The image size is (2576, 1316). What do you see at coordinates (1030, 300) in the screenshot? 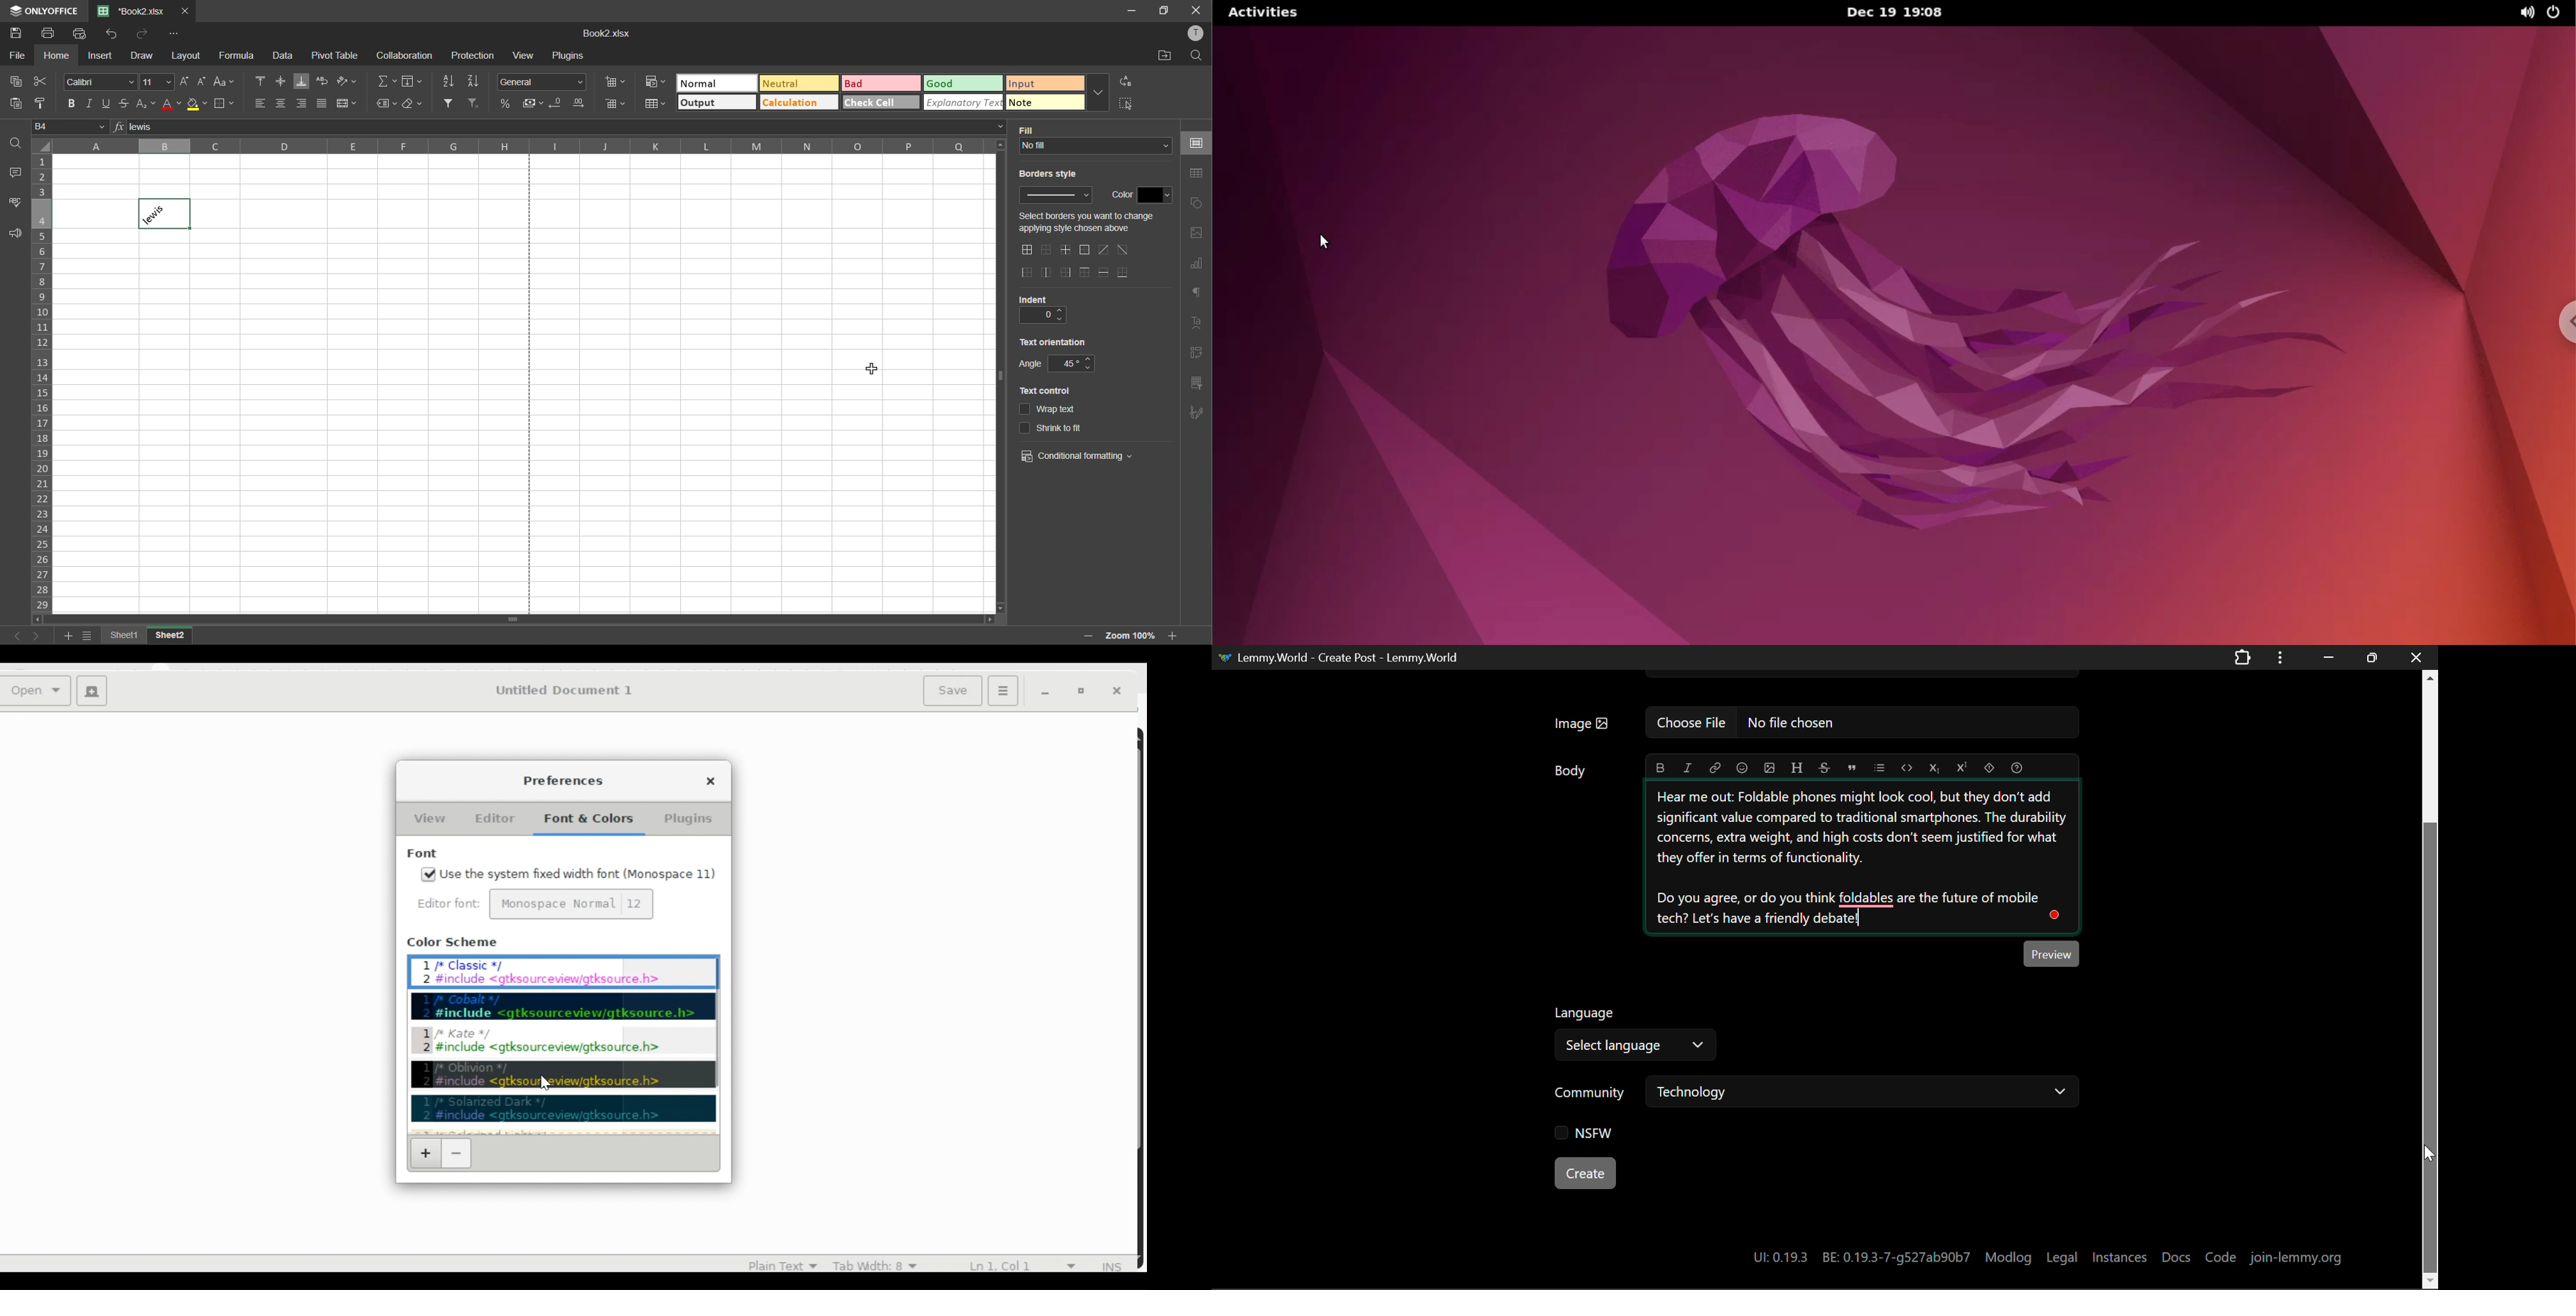
I see `indent` at bounding box center [1030, 300].